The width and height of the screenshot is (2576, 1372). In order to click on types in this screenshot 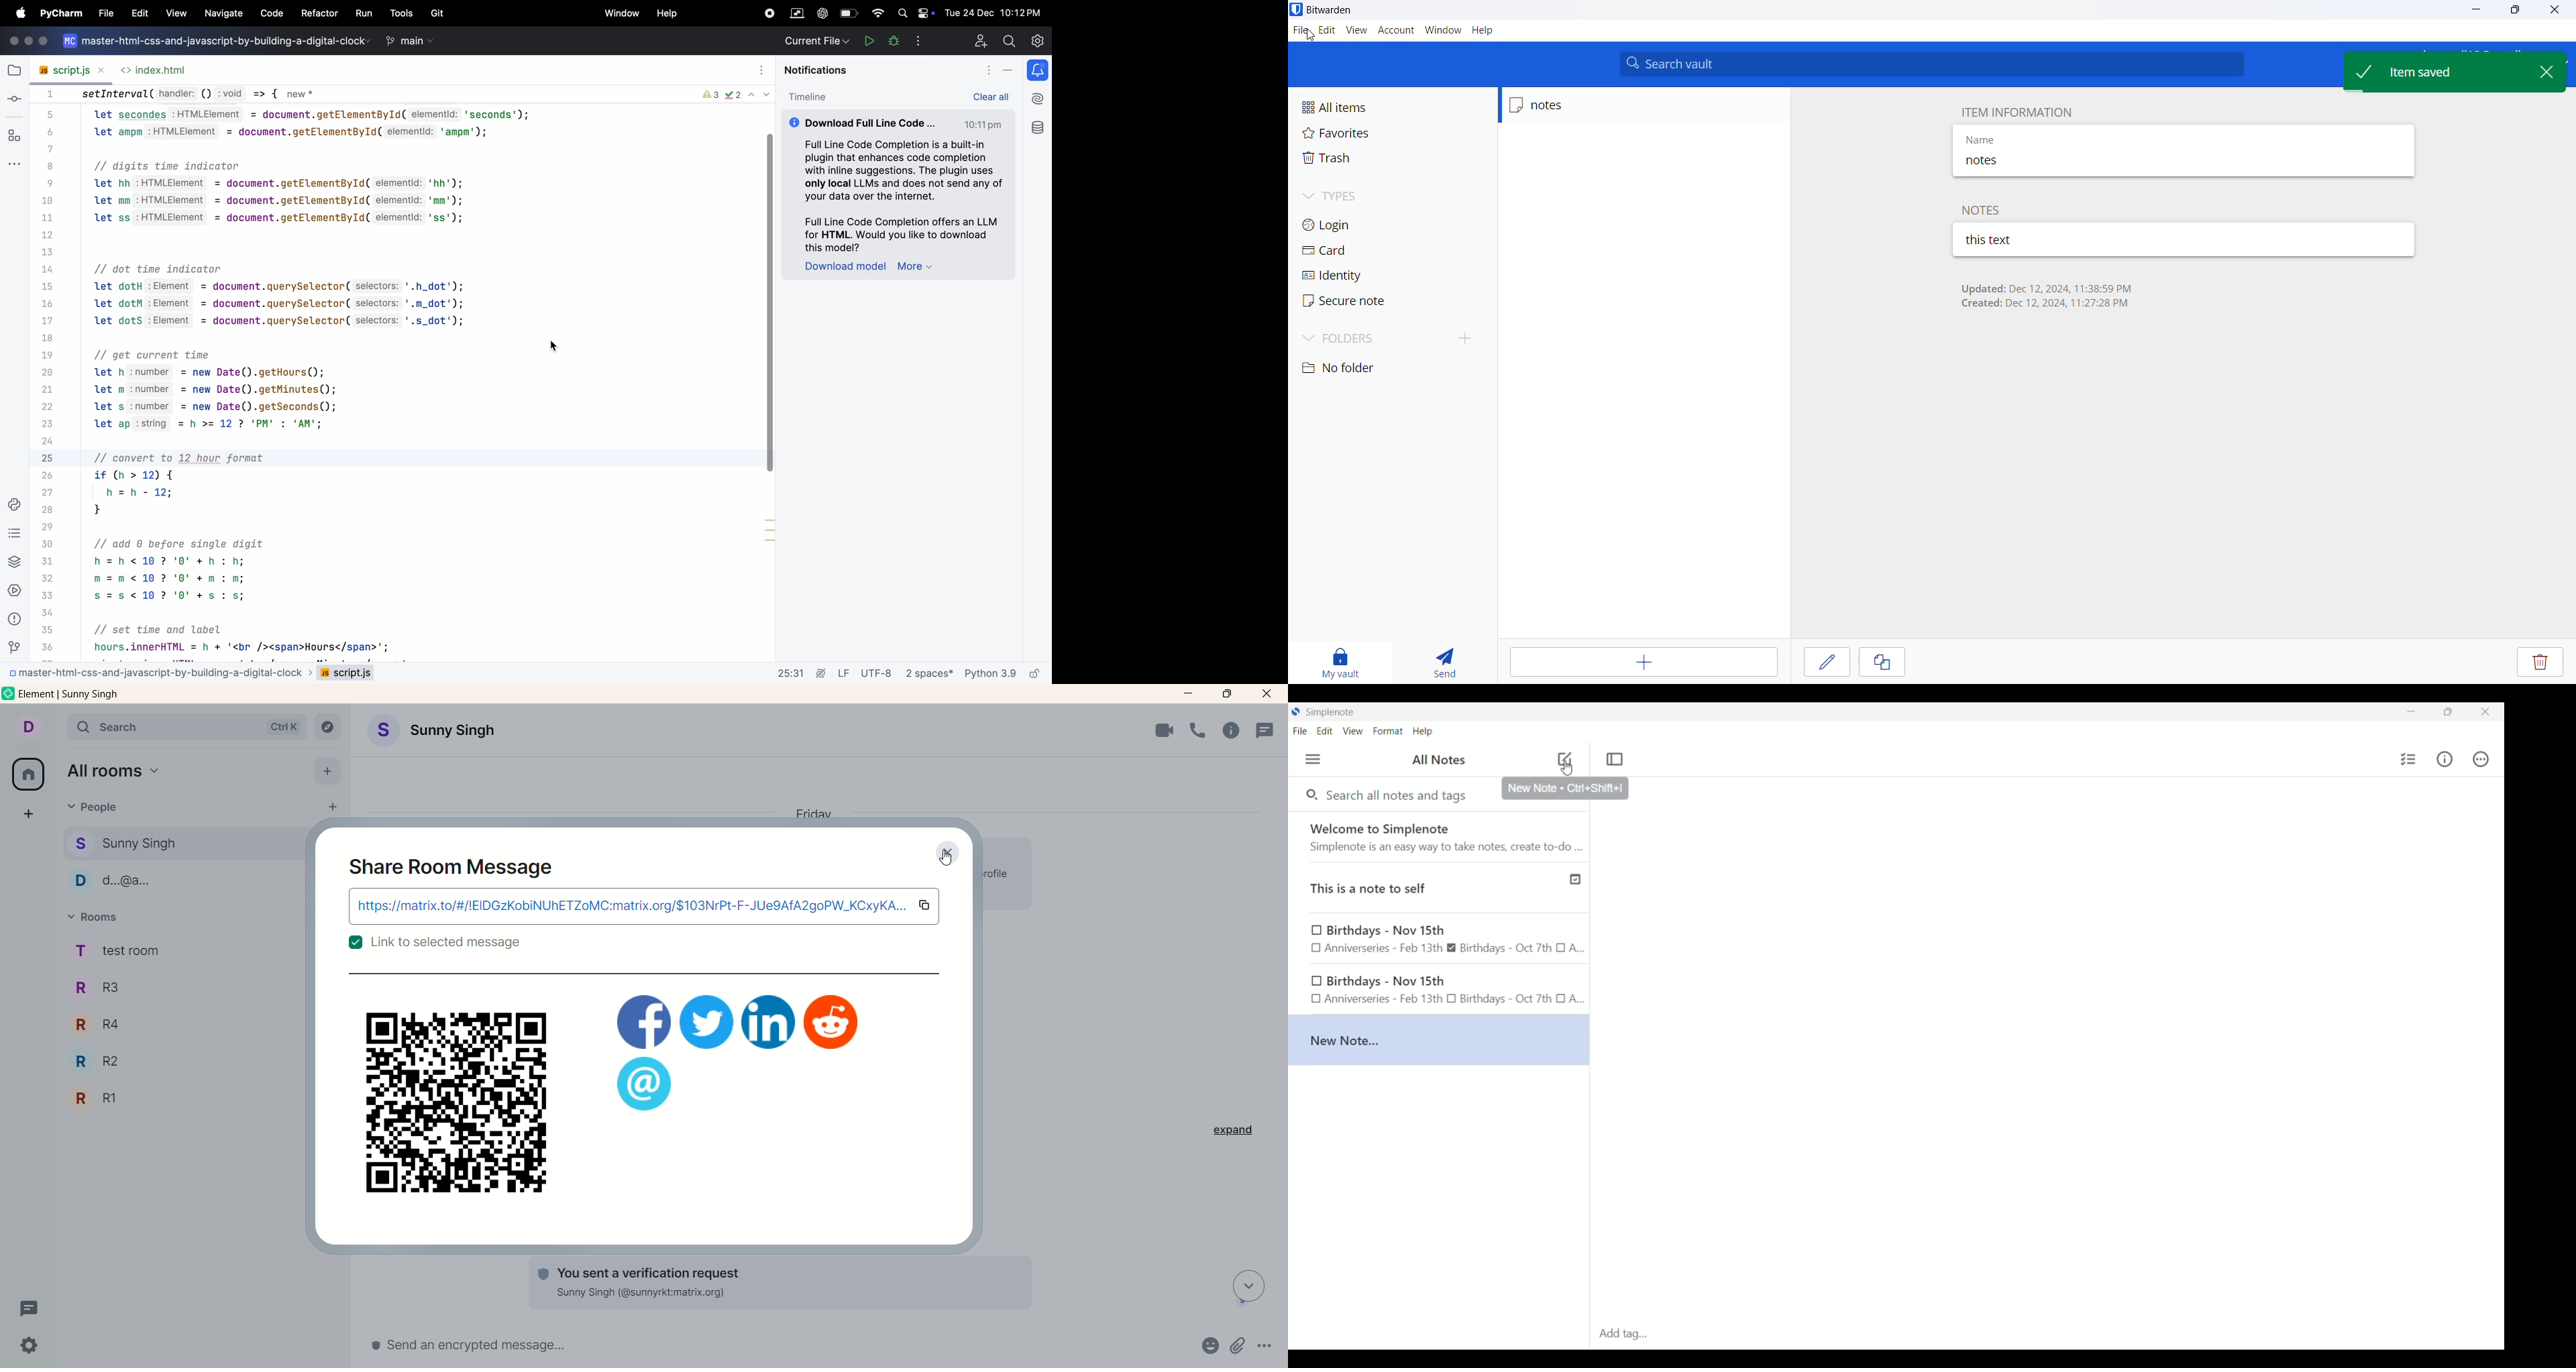, I will do `click(1349, 196)`.